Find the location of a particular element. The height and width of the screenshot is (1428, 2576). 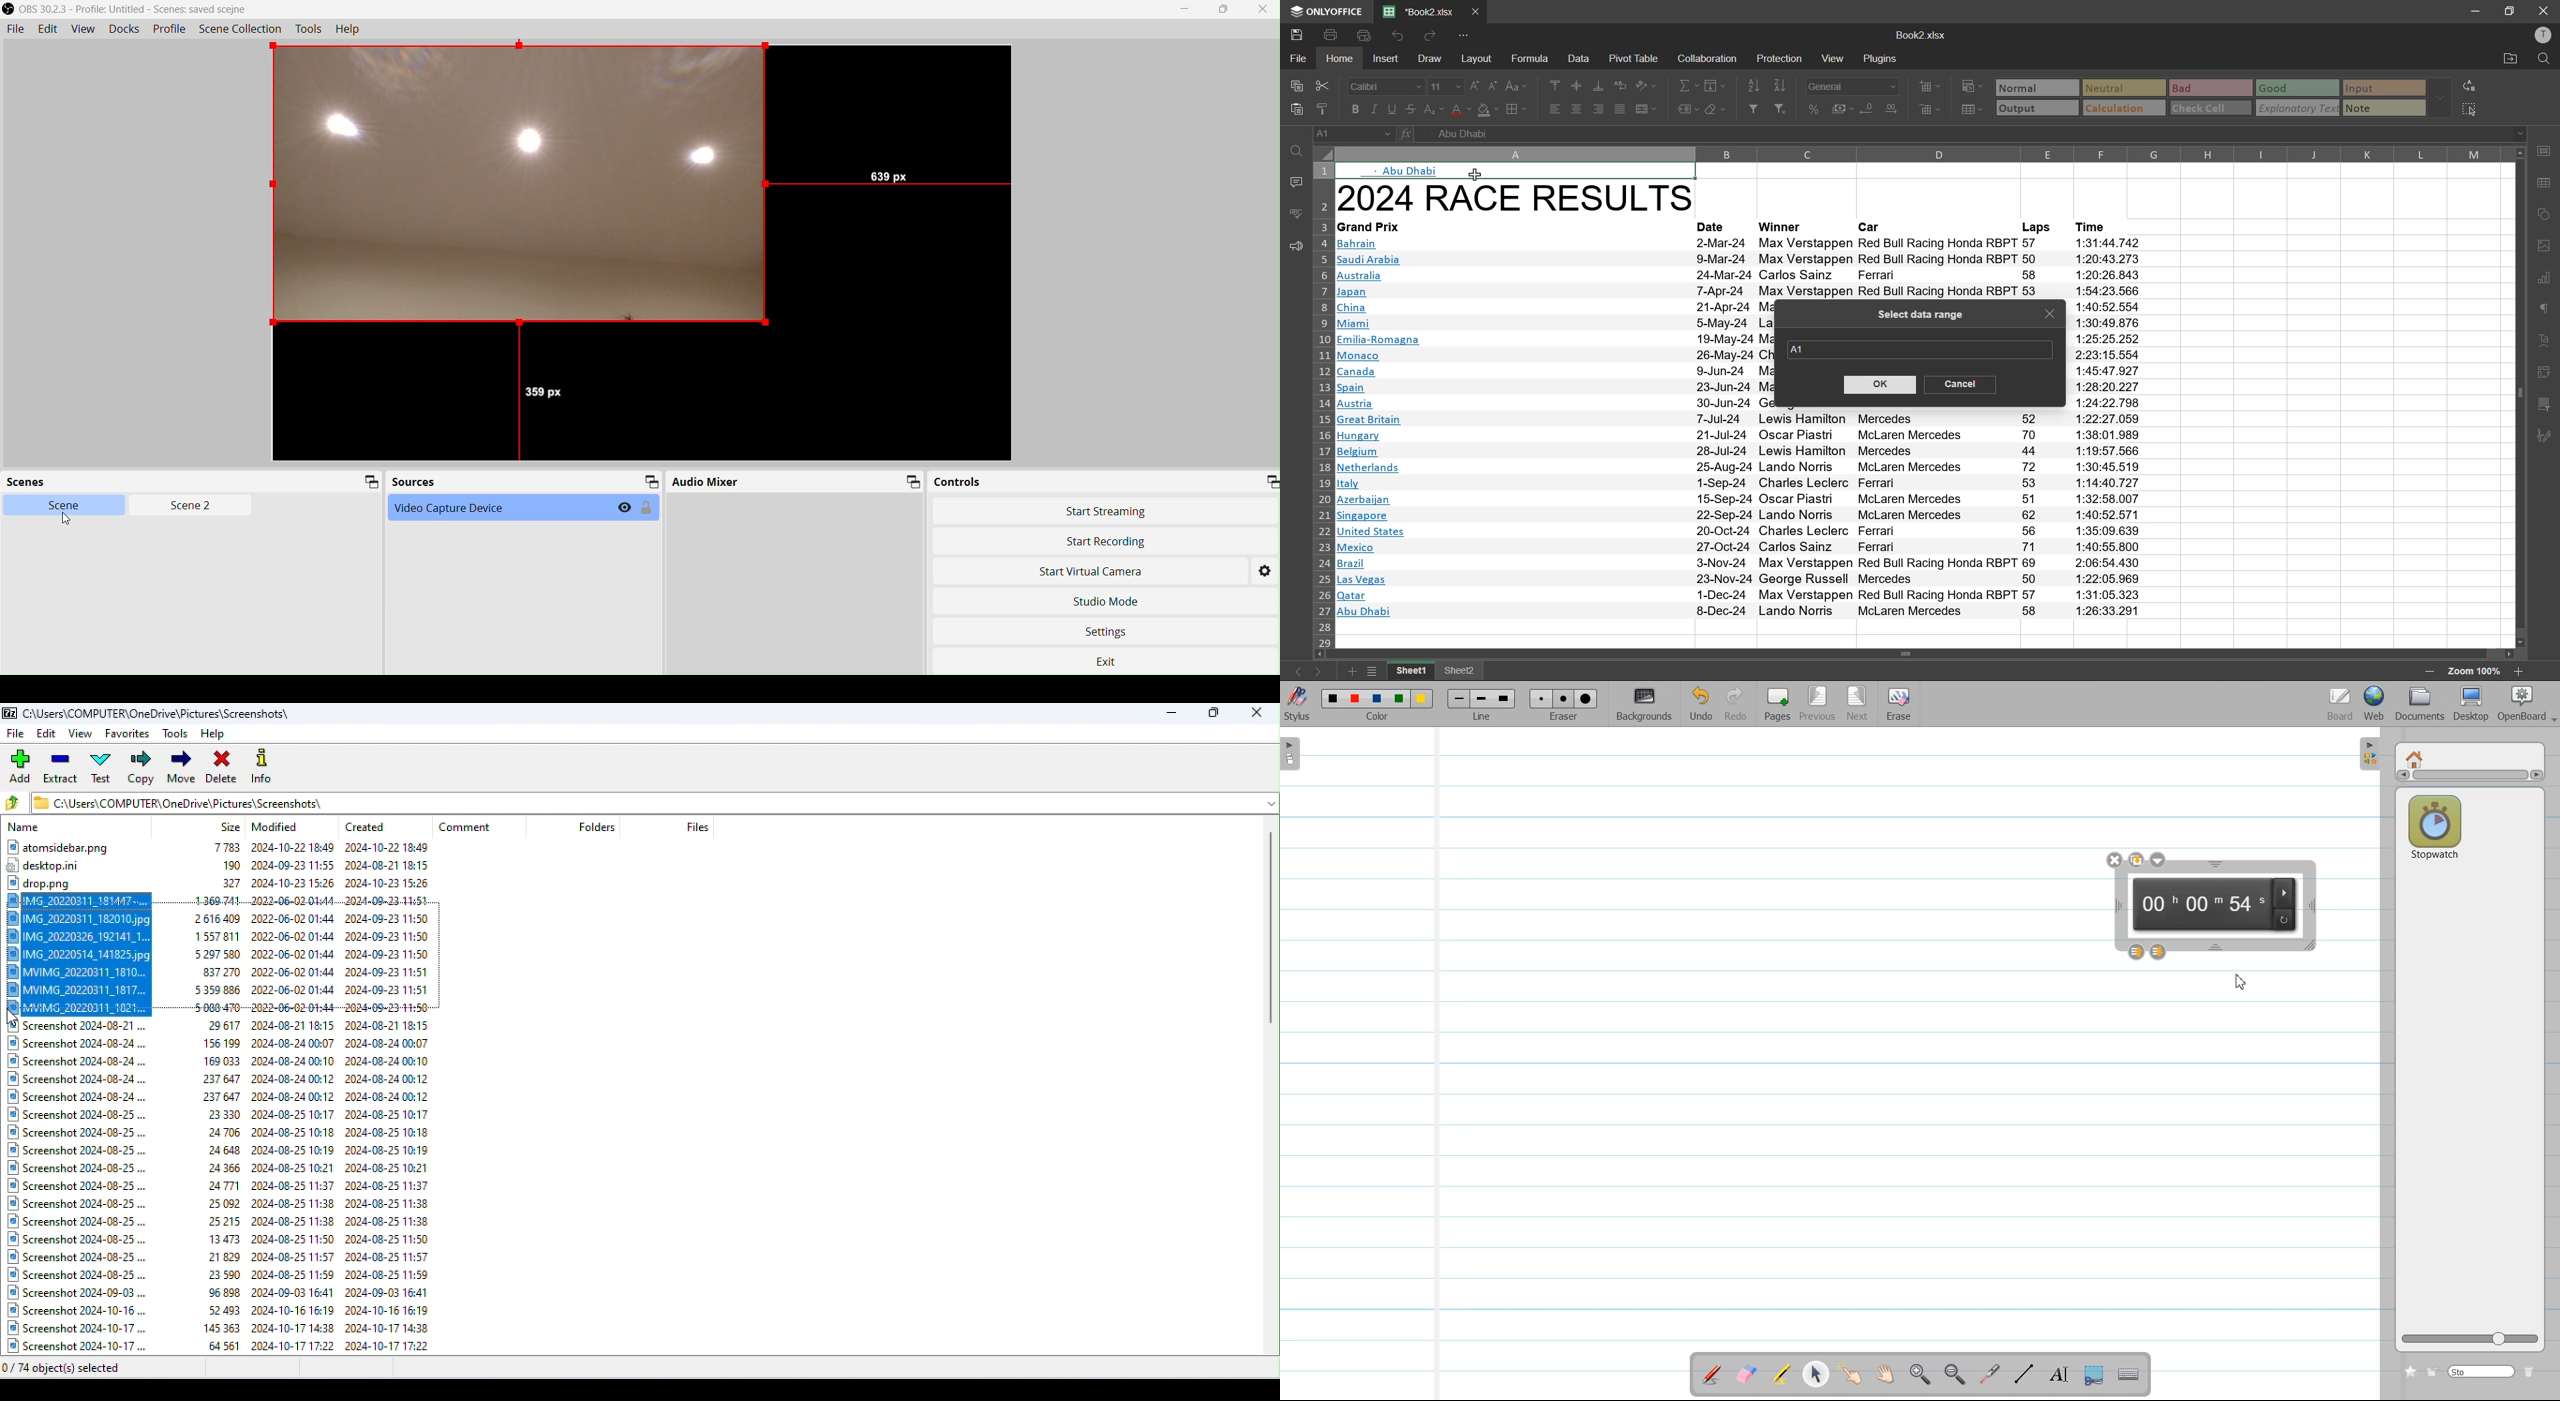

wrap text is located at coordinates (1620, 85).